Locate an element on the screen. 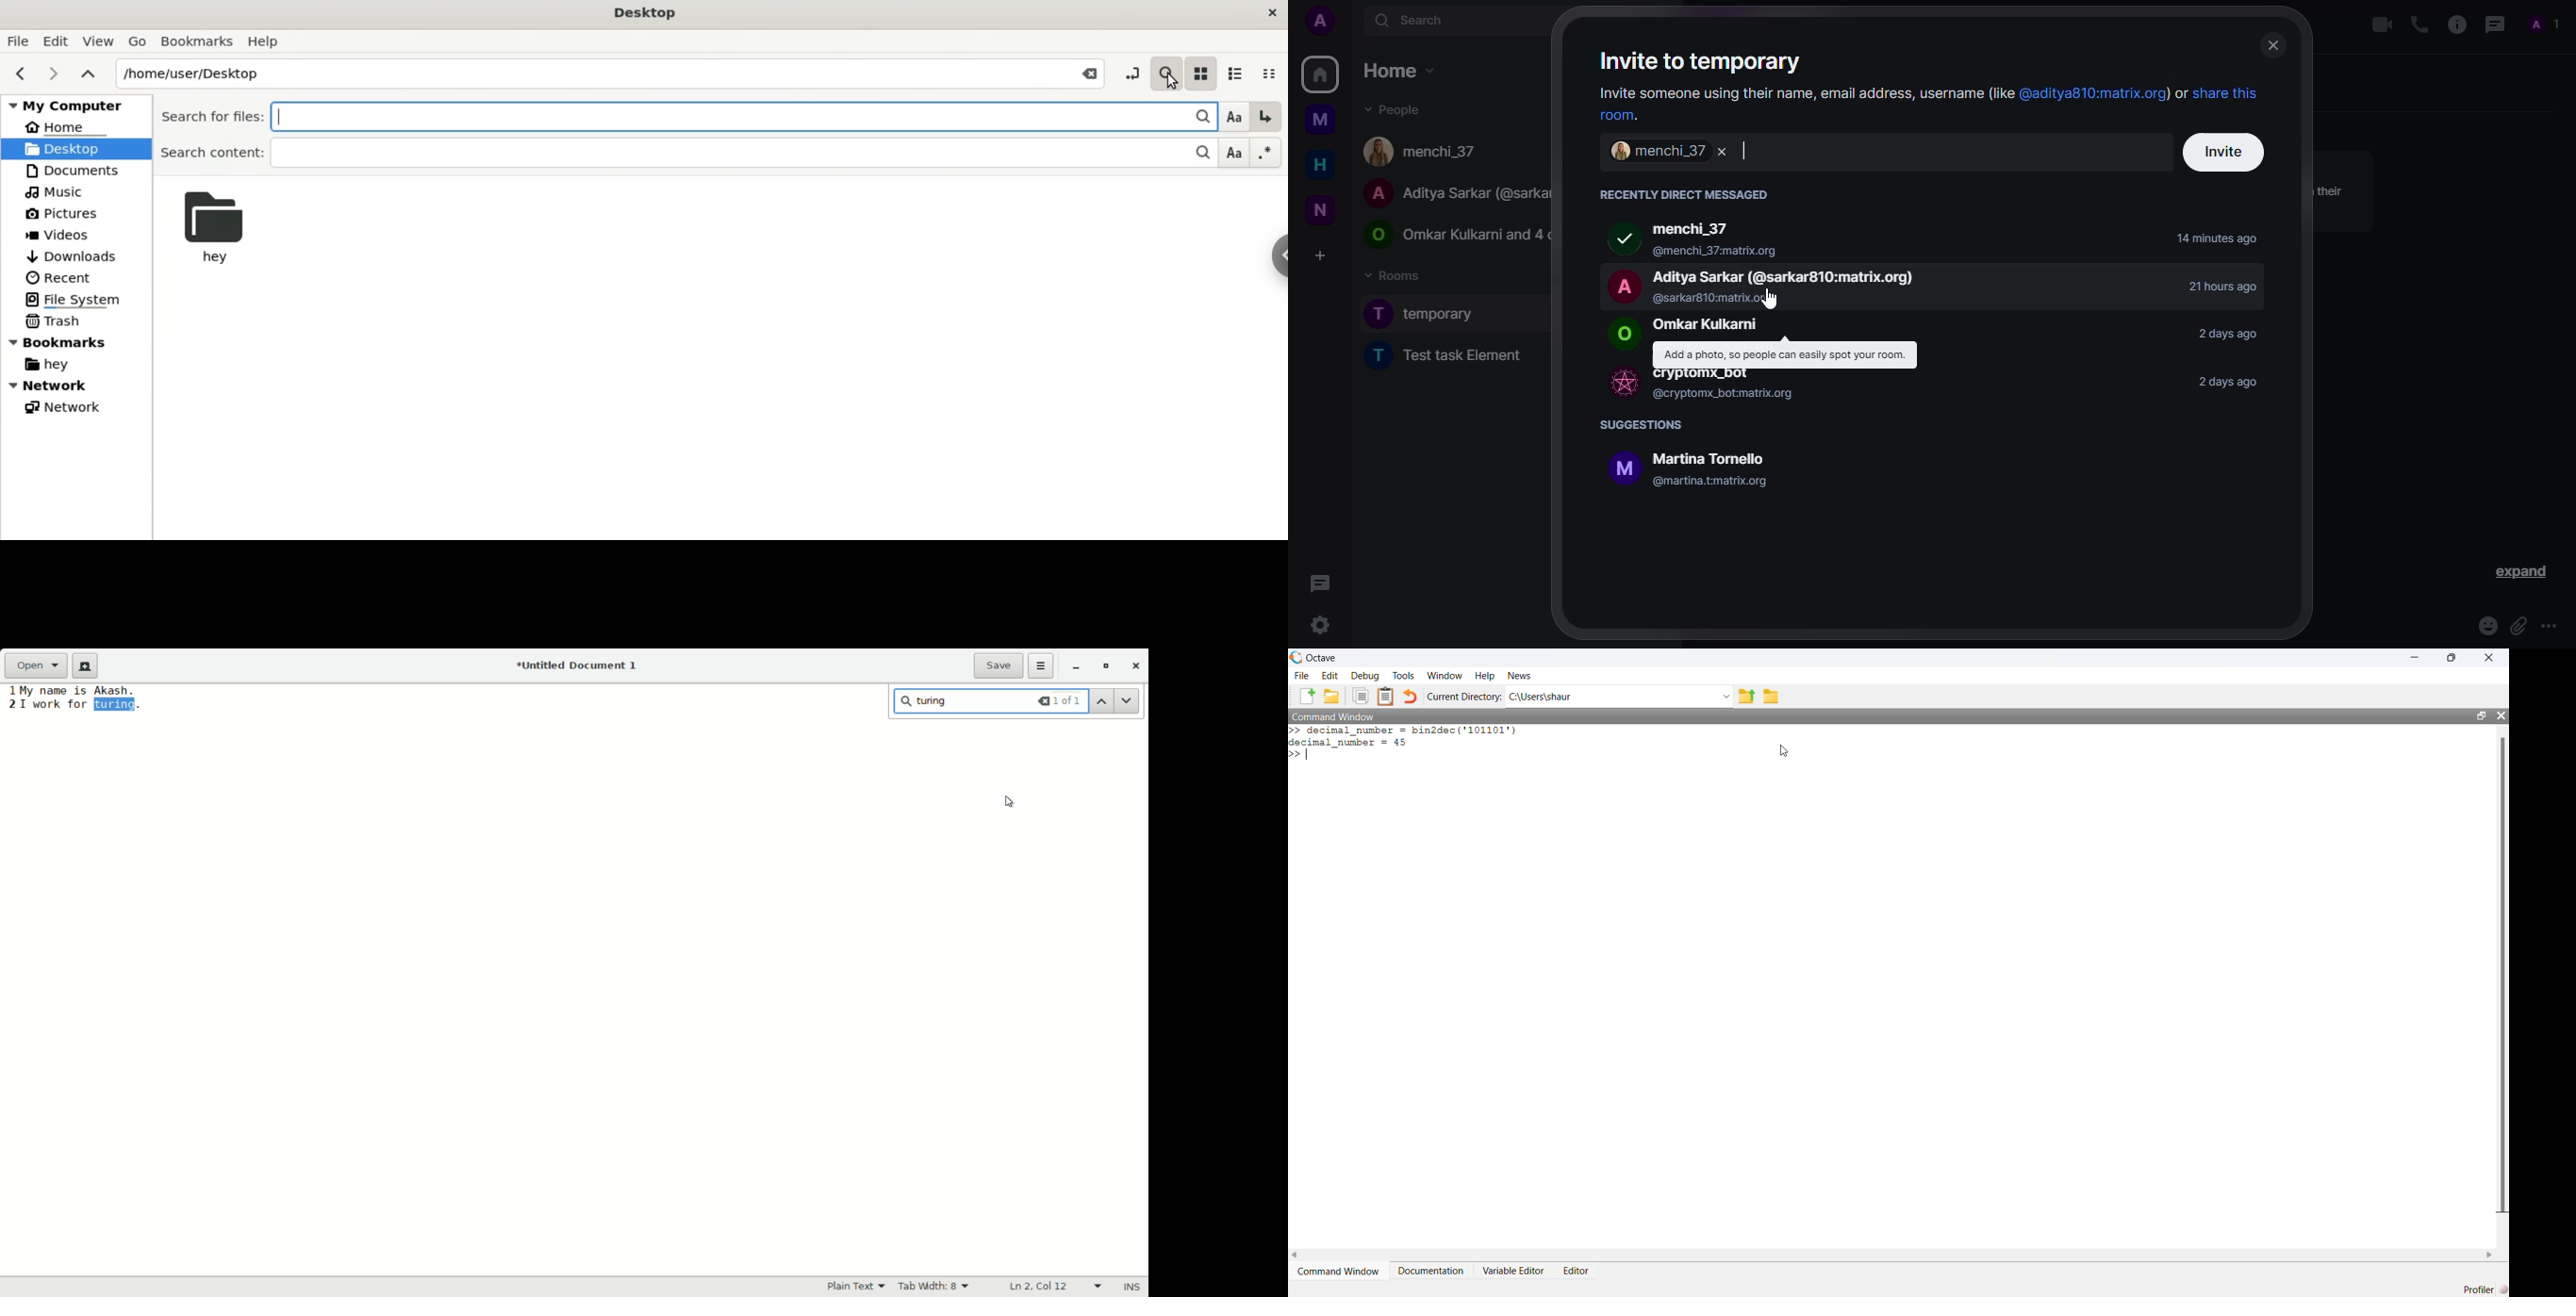 This screenshot has width=2576, height=1316. toggle location entry is located at coordinates (1131, 70).